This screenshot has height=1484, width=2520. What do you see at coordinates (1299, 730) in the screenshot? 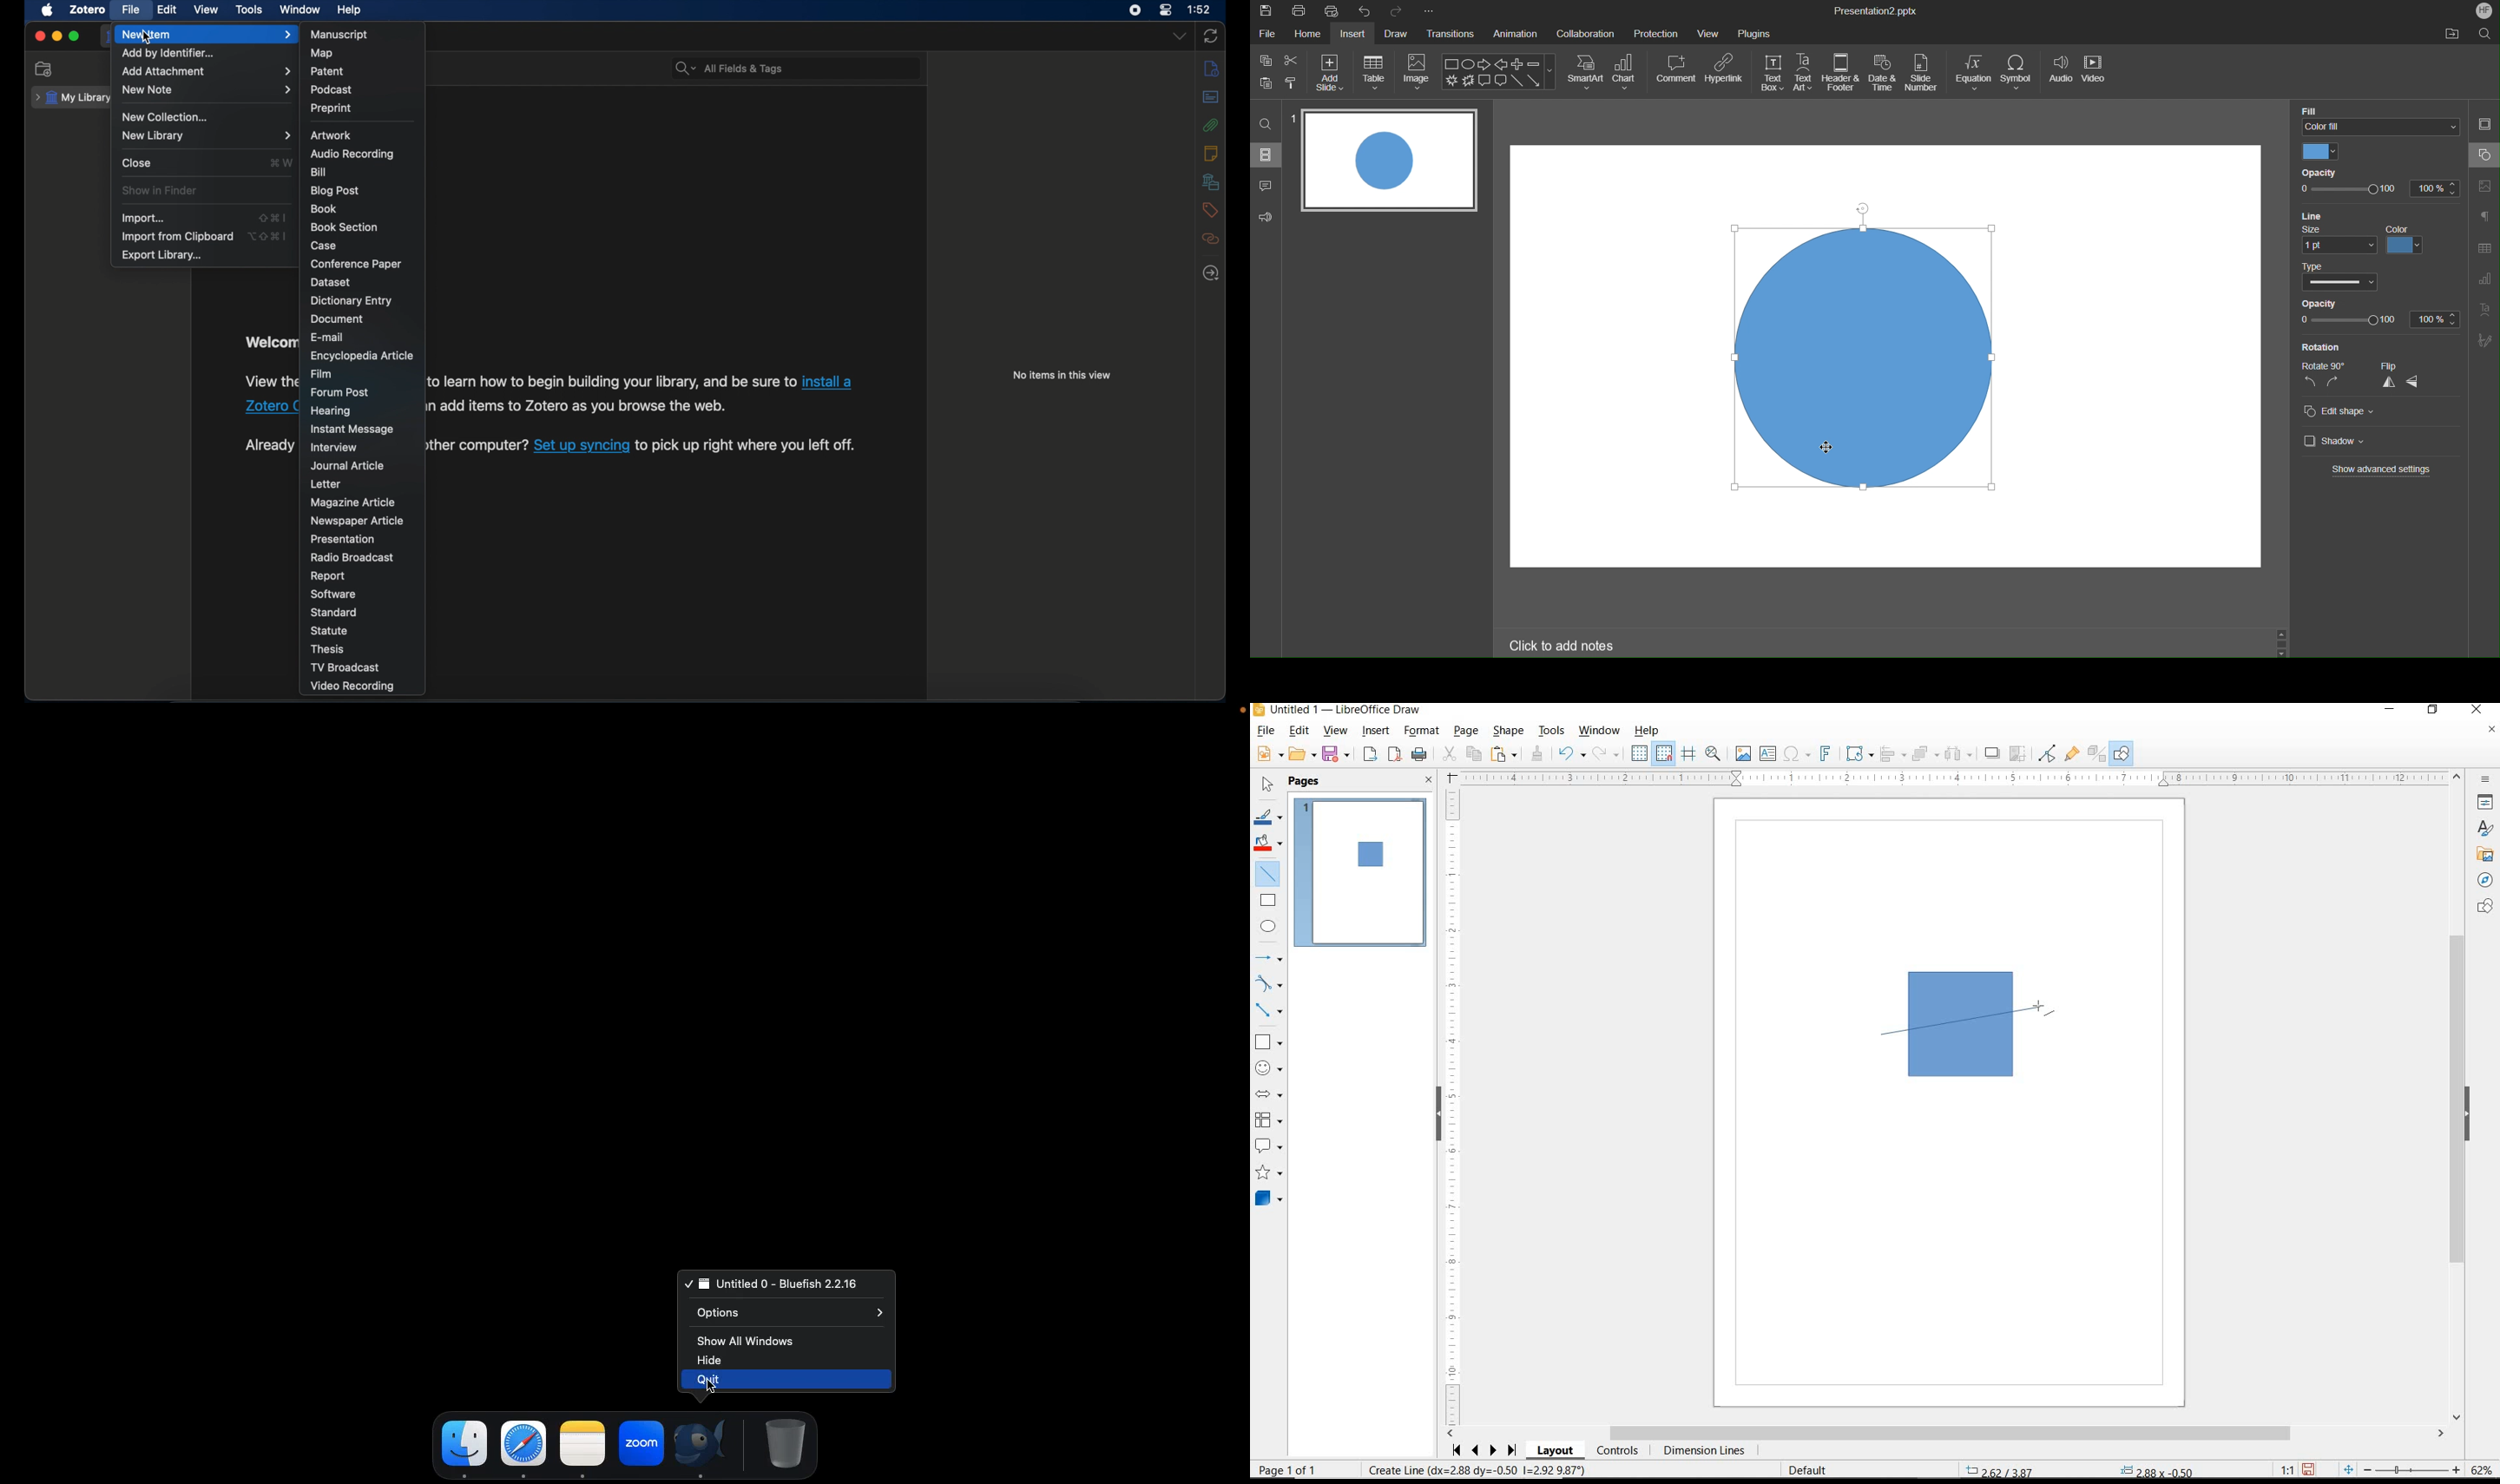
I see `EDIT` at bounding box center [1299, 730].